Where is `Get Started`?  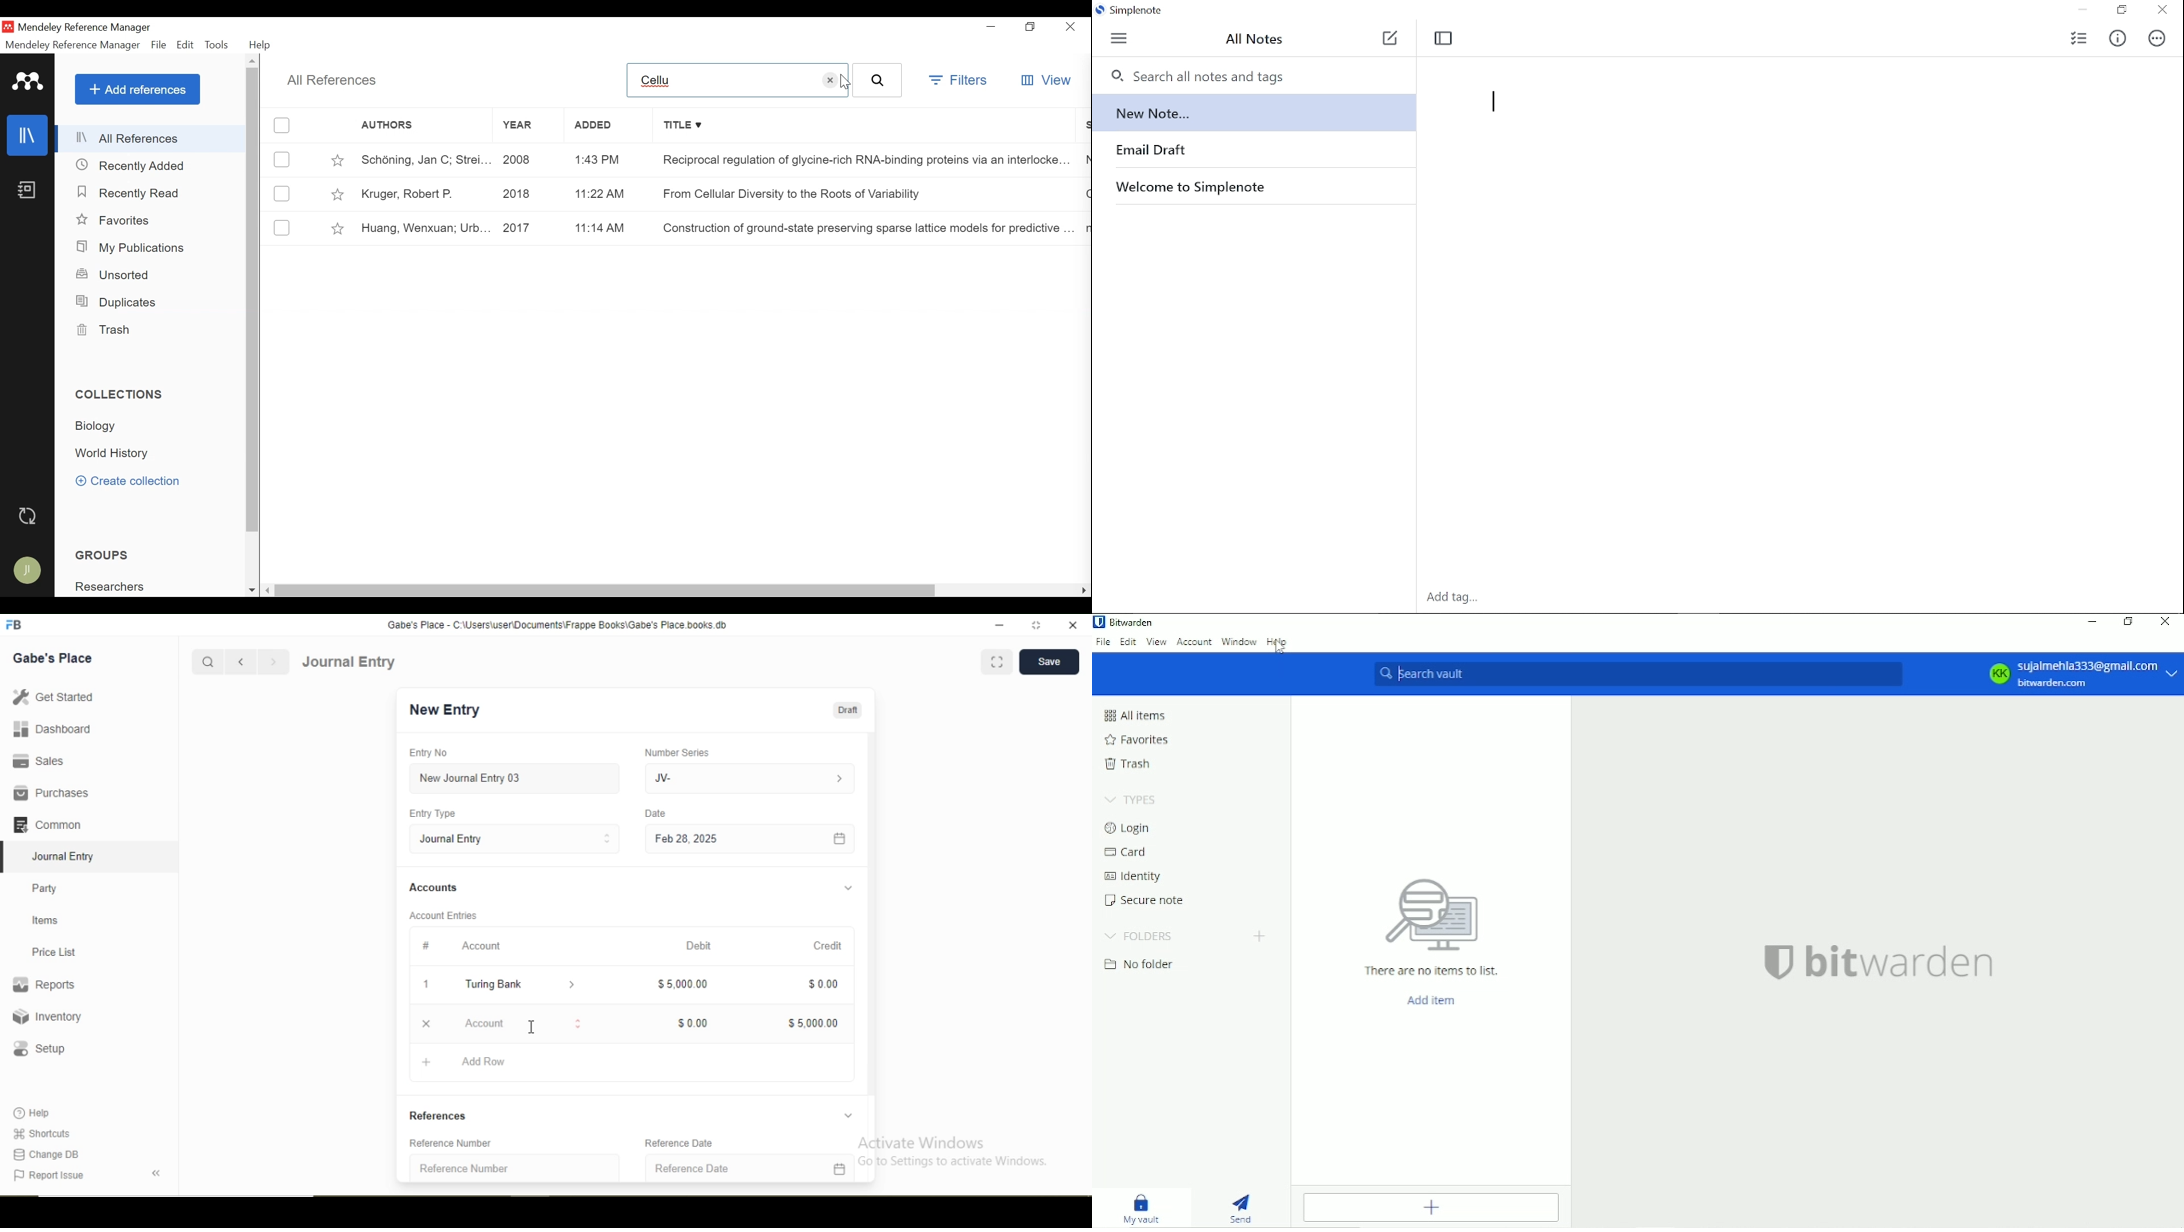
Get Started is located at coordinates (52, 696).